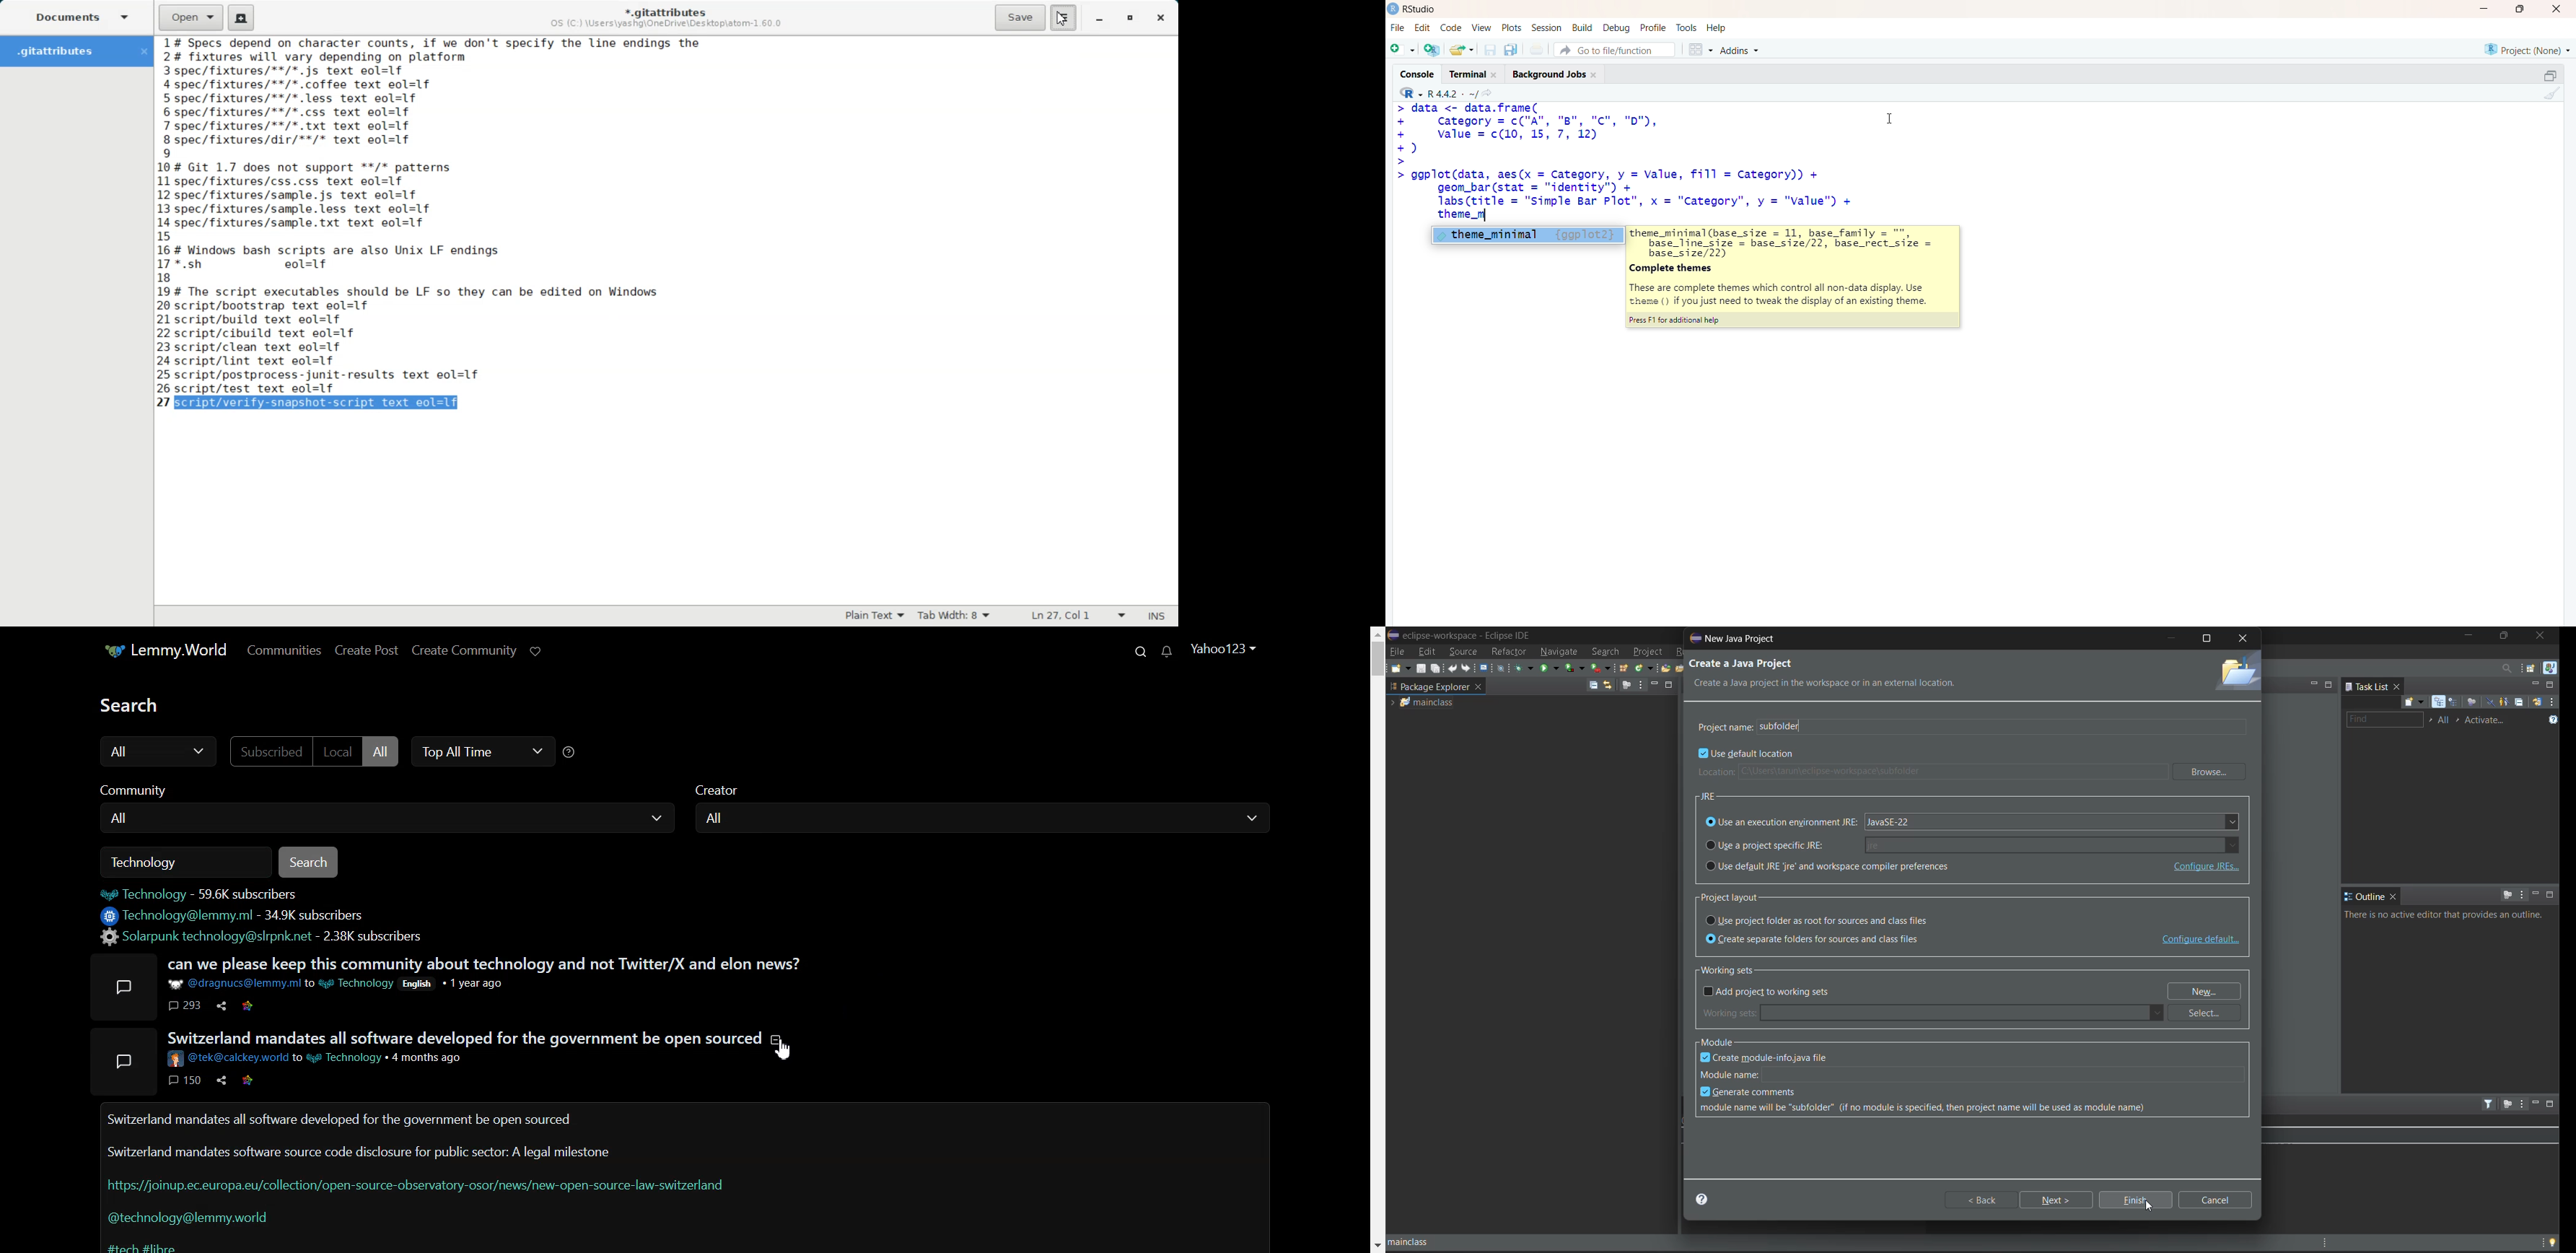 This screenshot has width=2576, height=1260. Describe the element at coordinates (341, 1119) in the screenshot. I see `Switzerland mandates all software developed for the government be open sourced` at that location.